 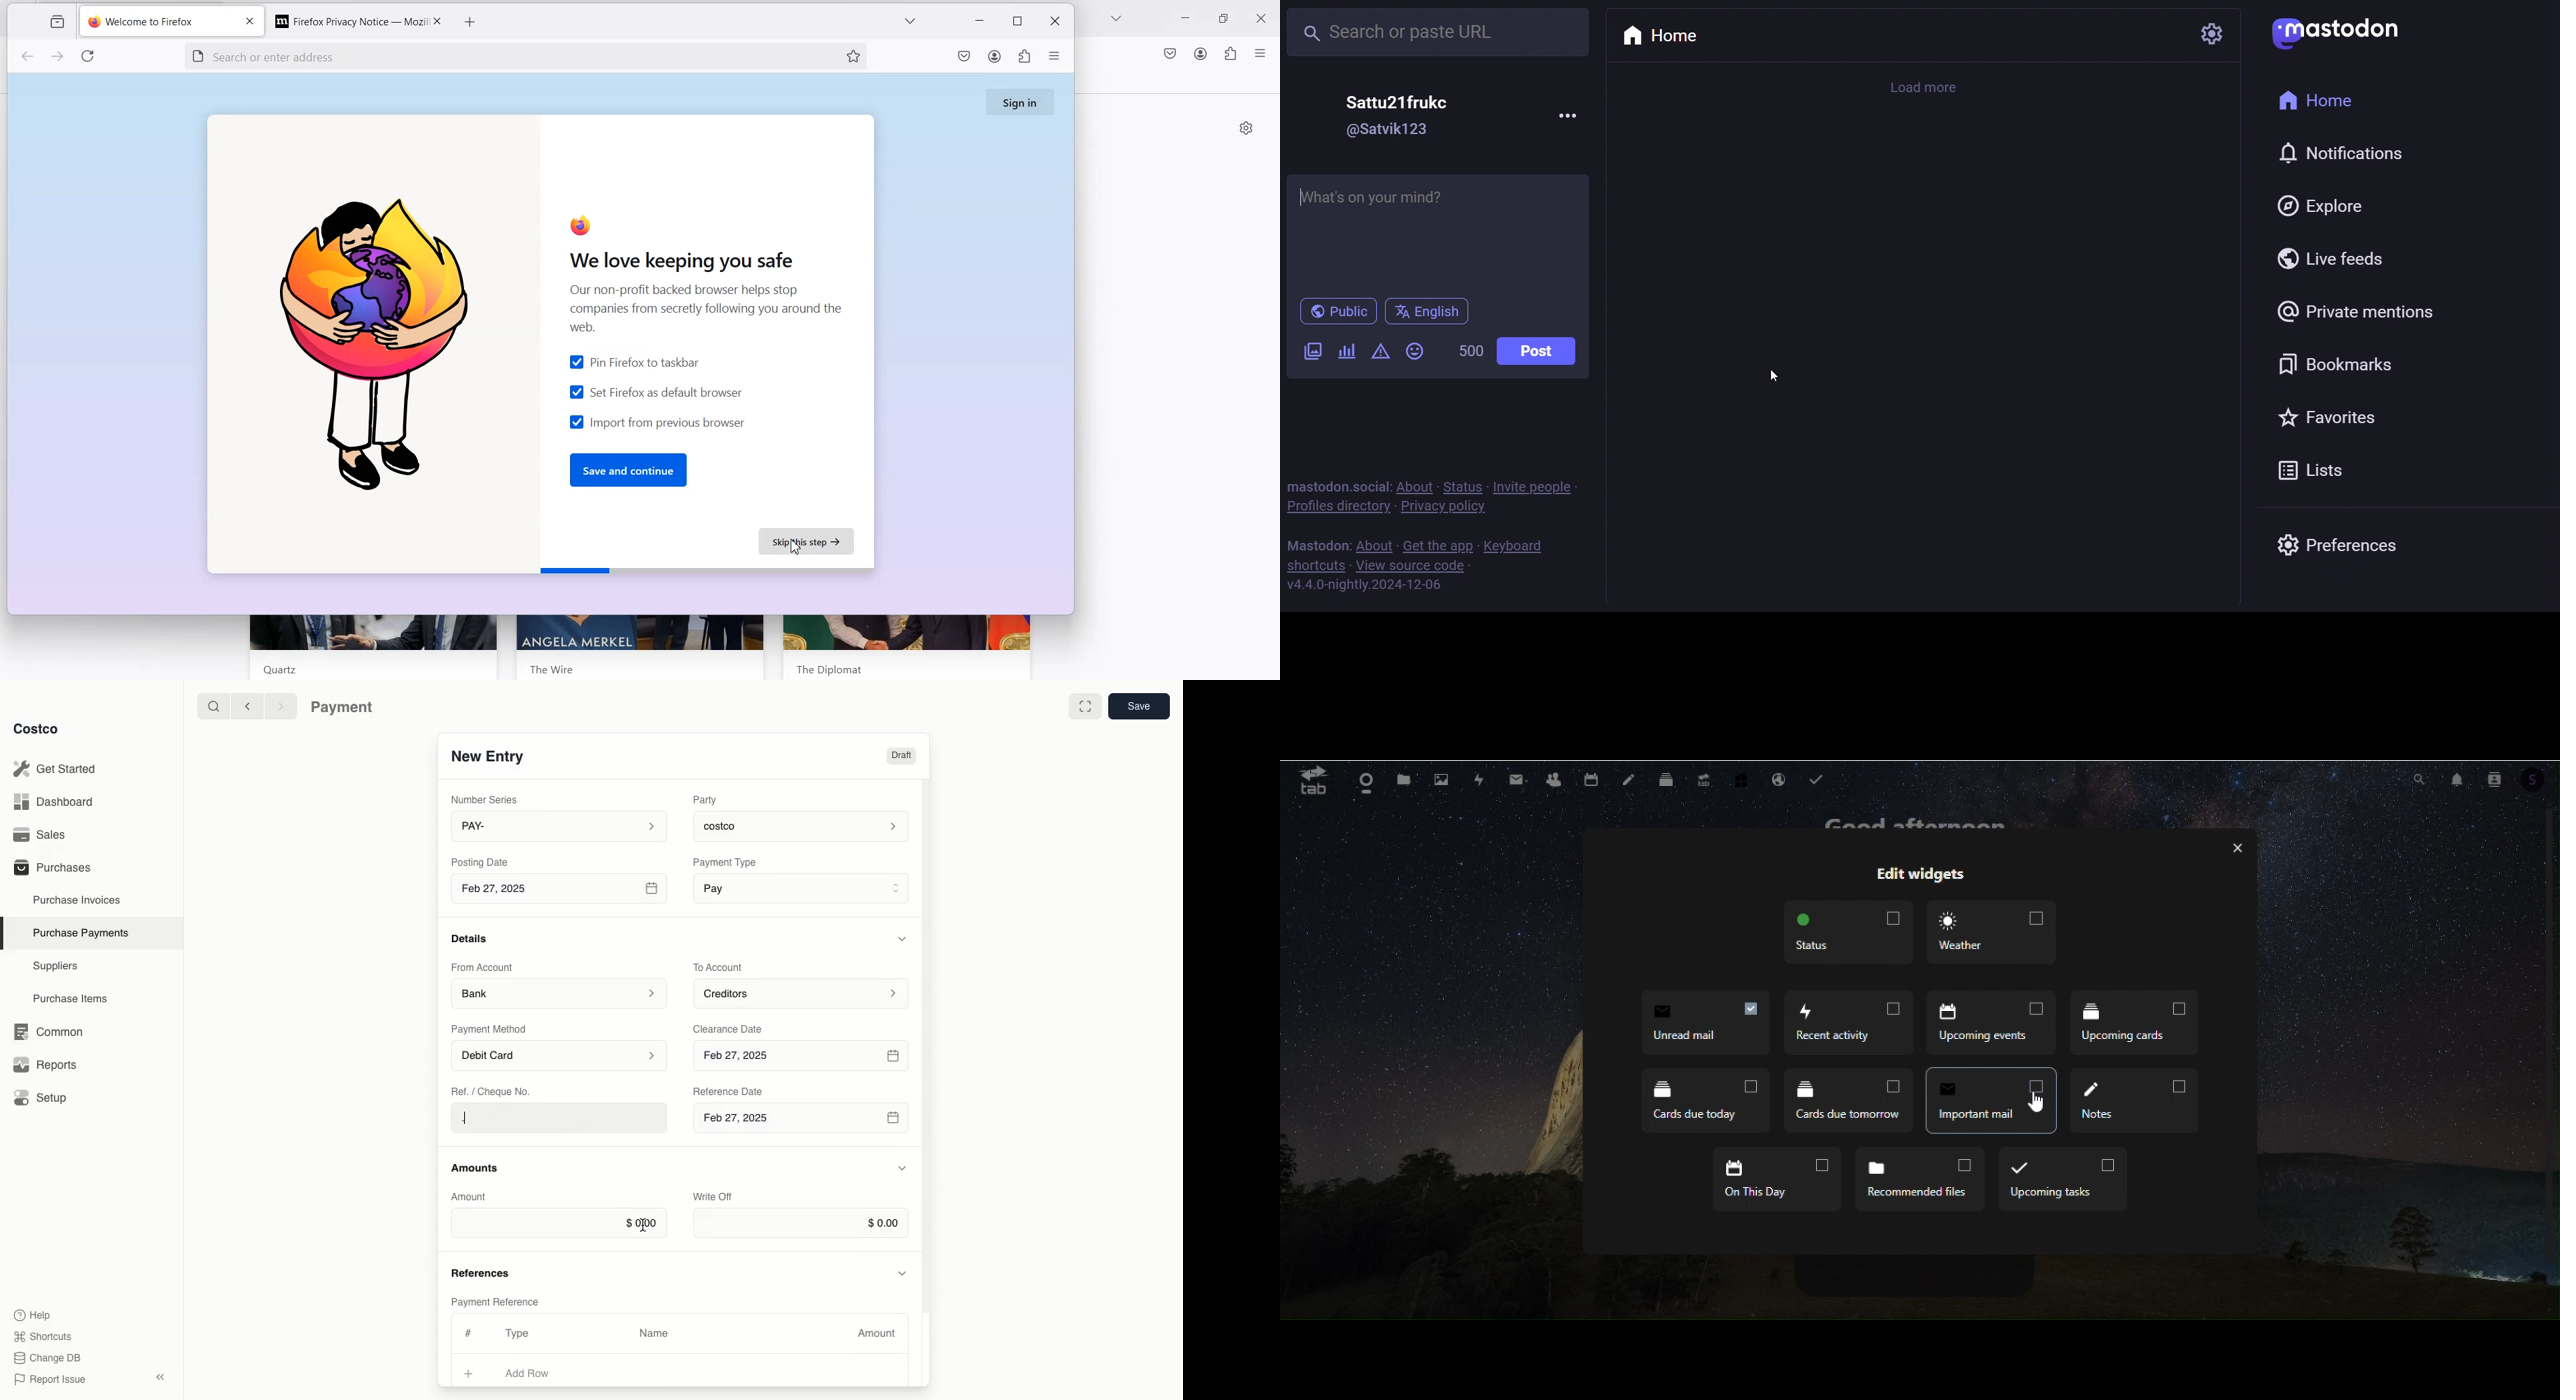 What do you see at coordinates (1535, 486) in the screenshot?
I see `invite people` at bounding box center [1535, 486].